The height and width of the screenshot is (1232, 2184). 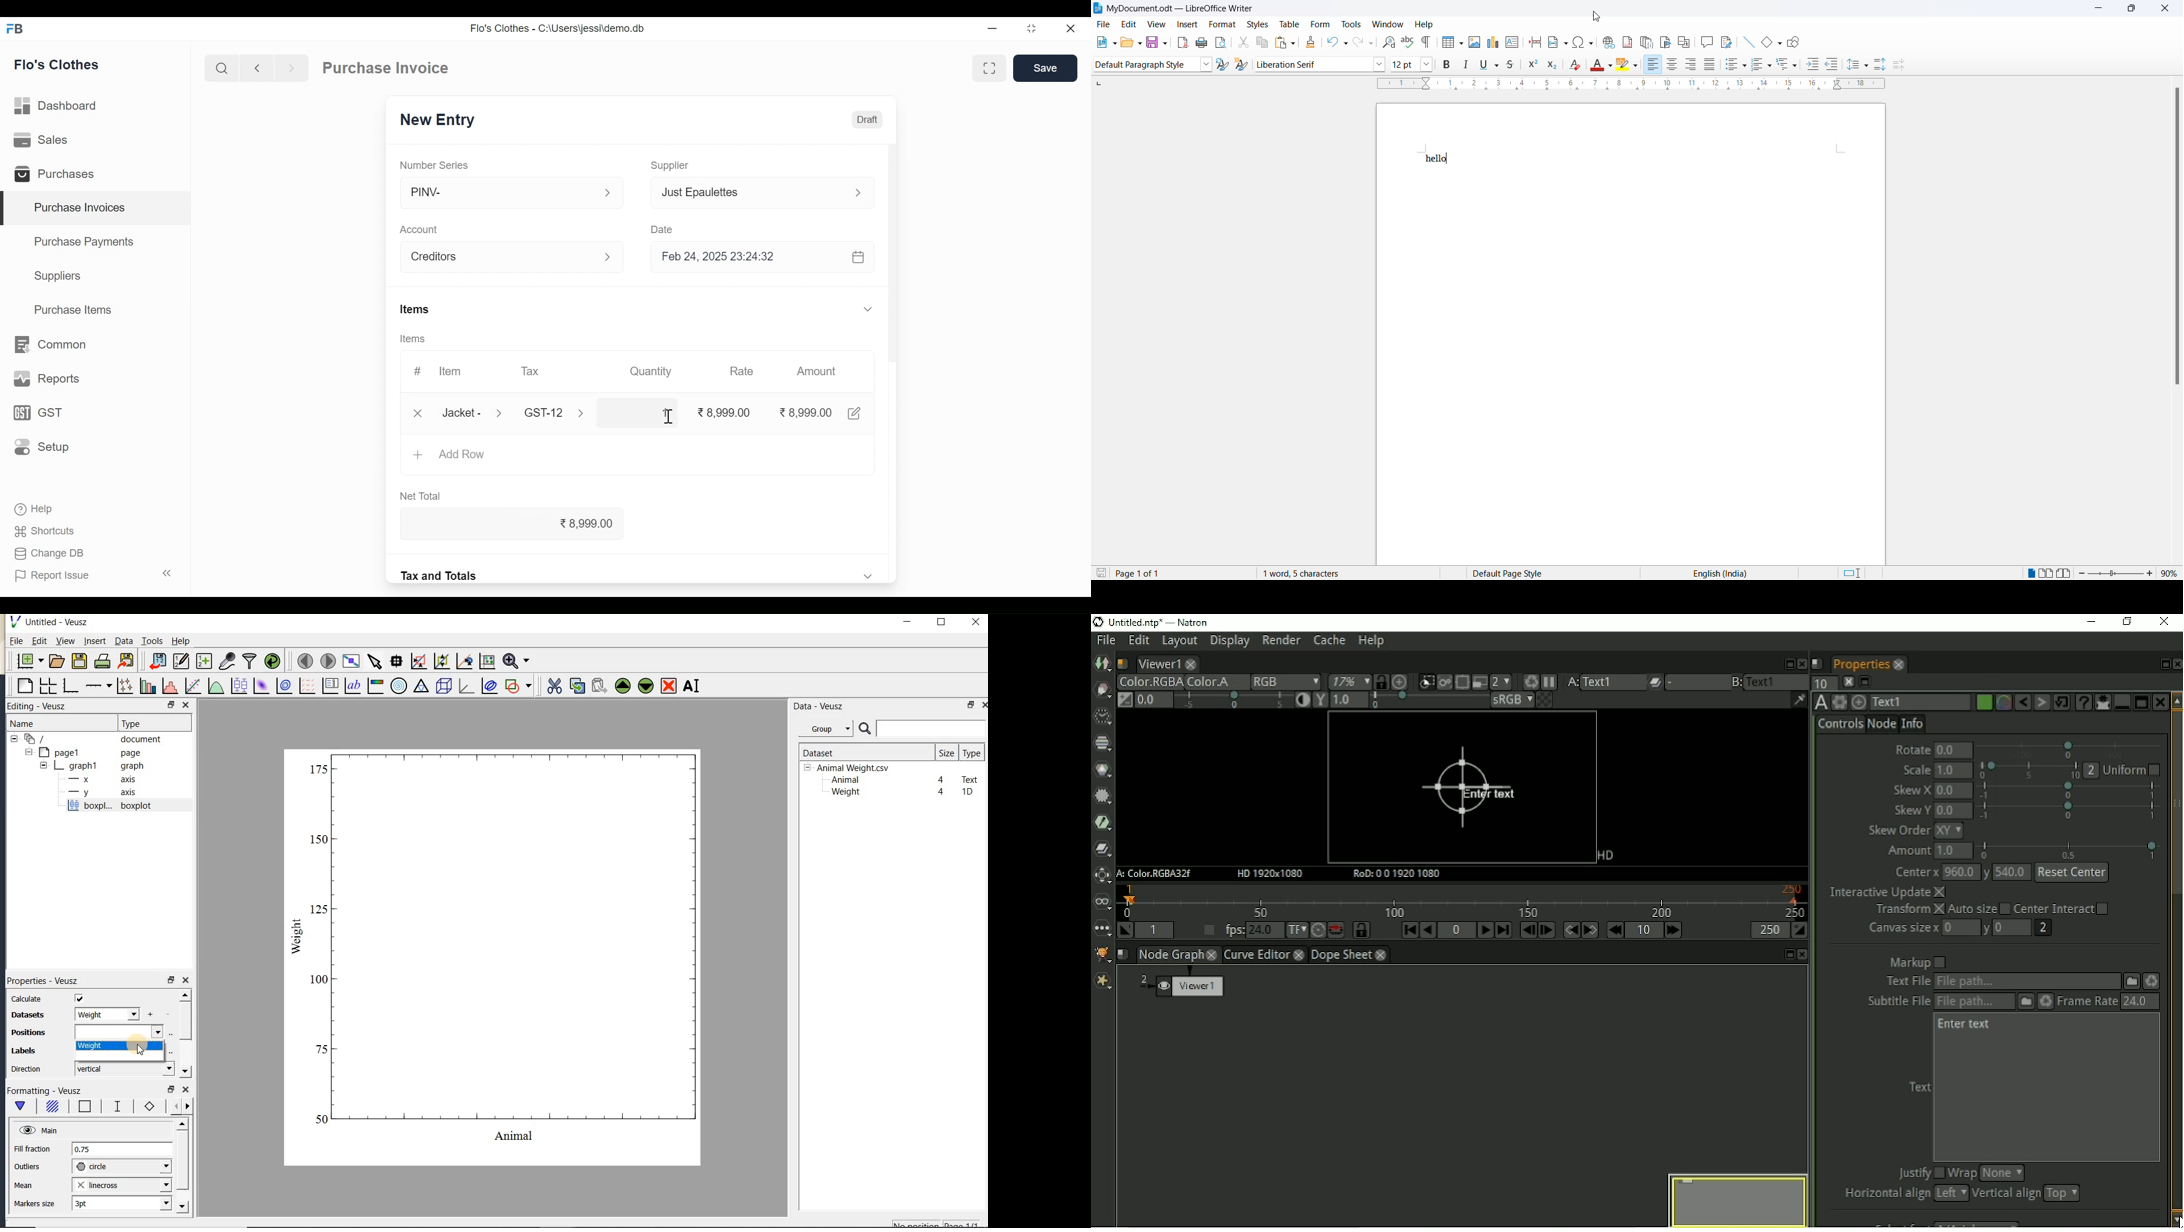 What do you see at coordinates (1902, 65) in the screenshot?
I see `Decrease paragraph space` at bounding box center [1902, 65].